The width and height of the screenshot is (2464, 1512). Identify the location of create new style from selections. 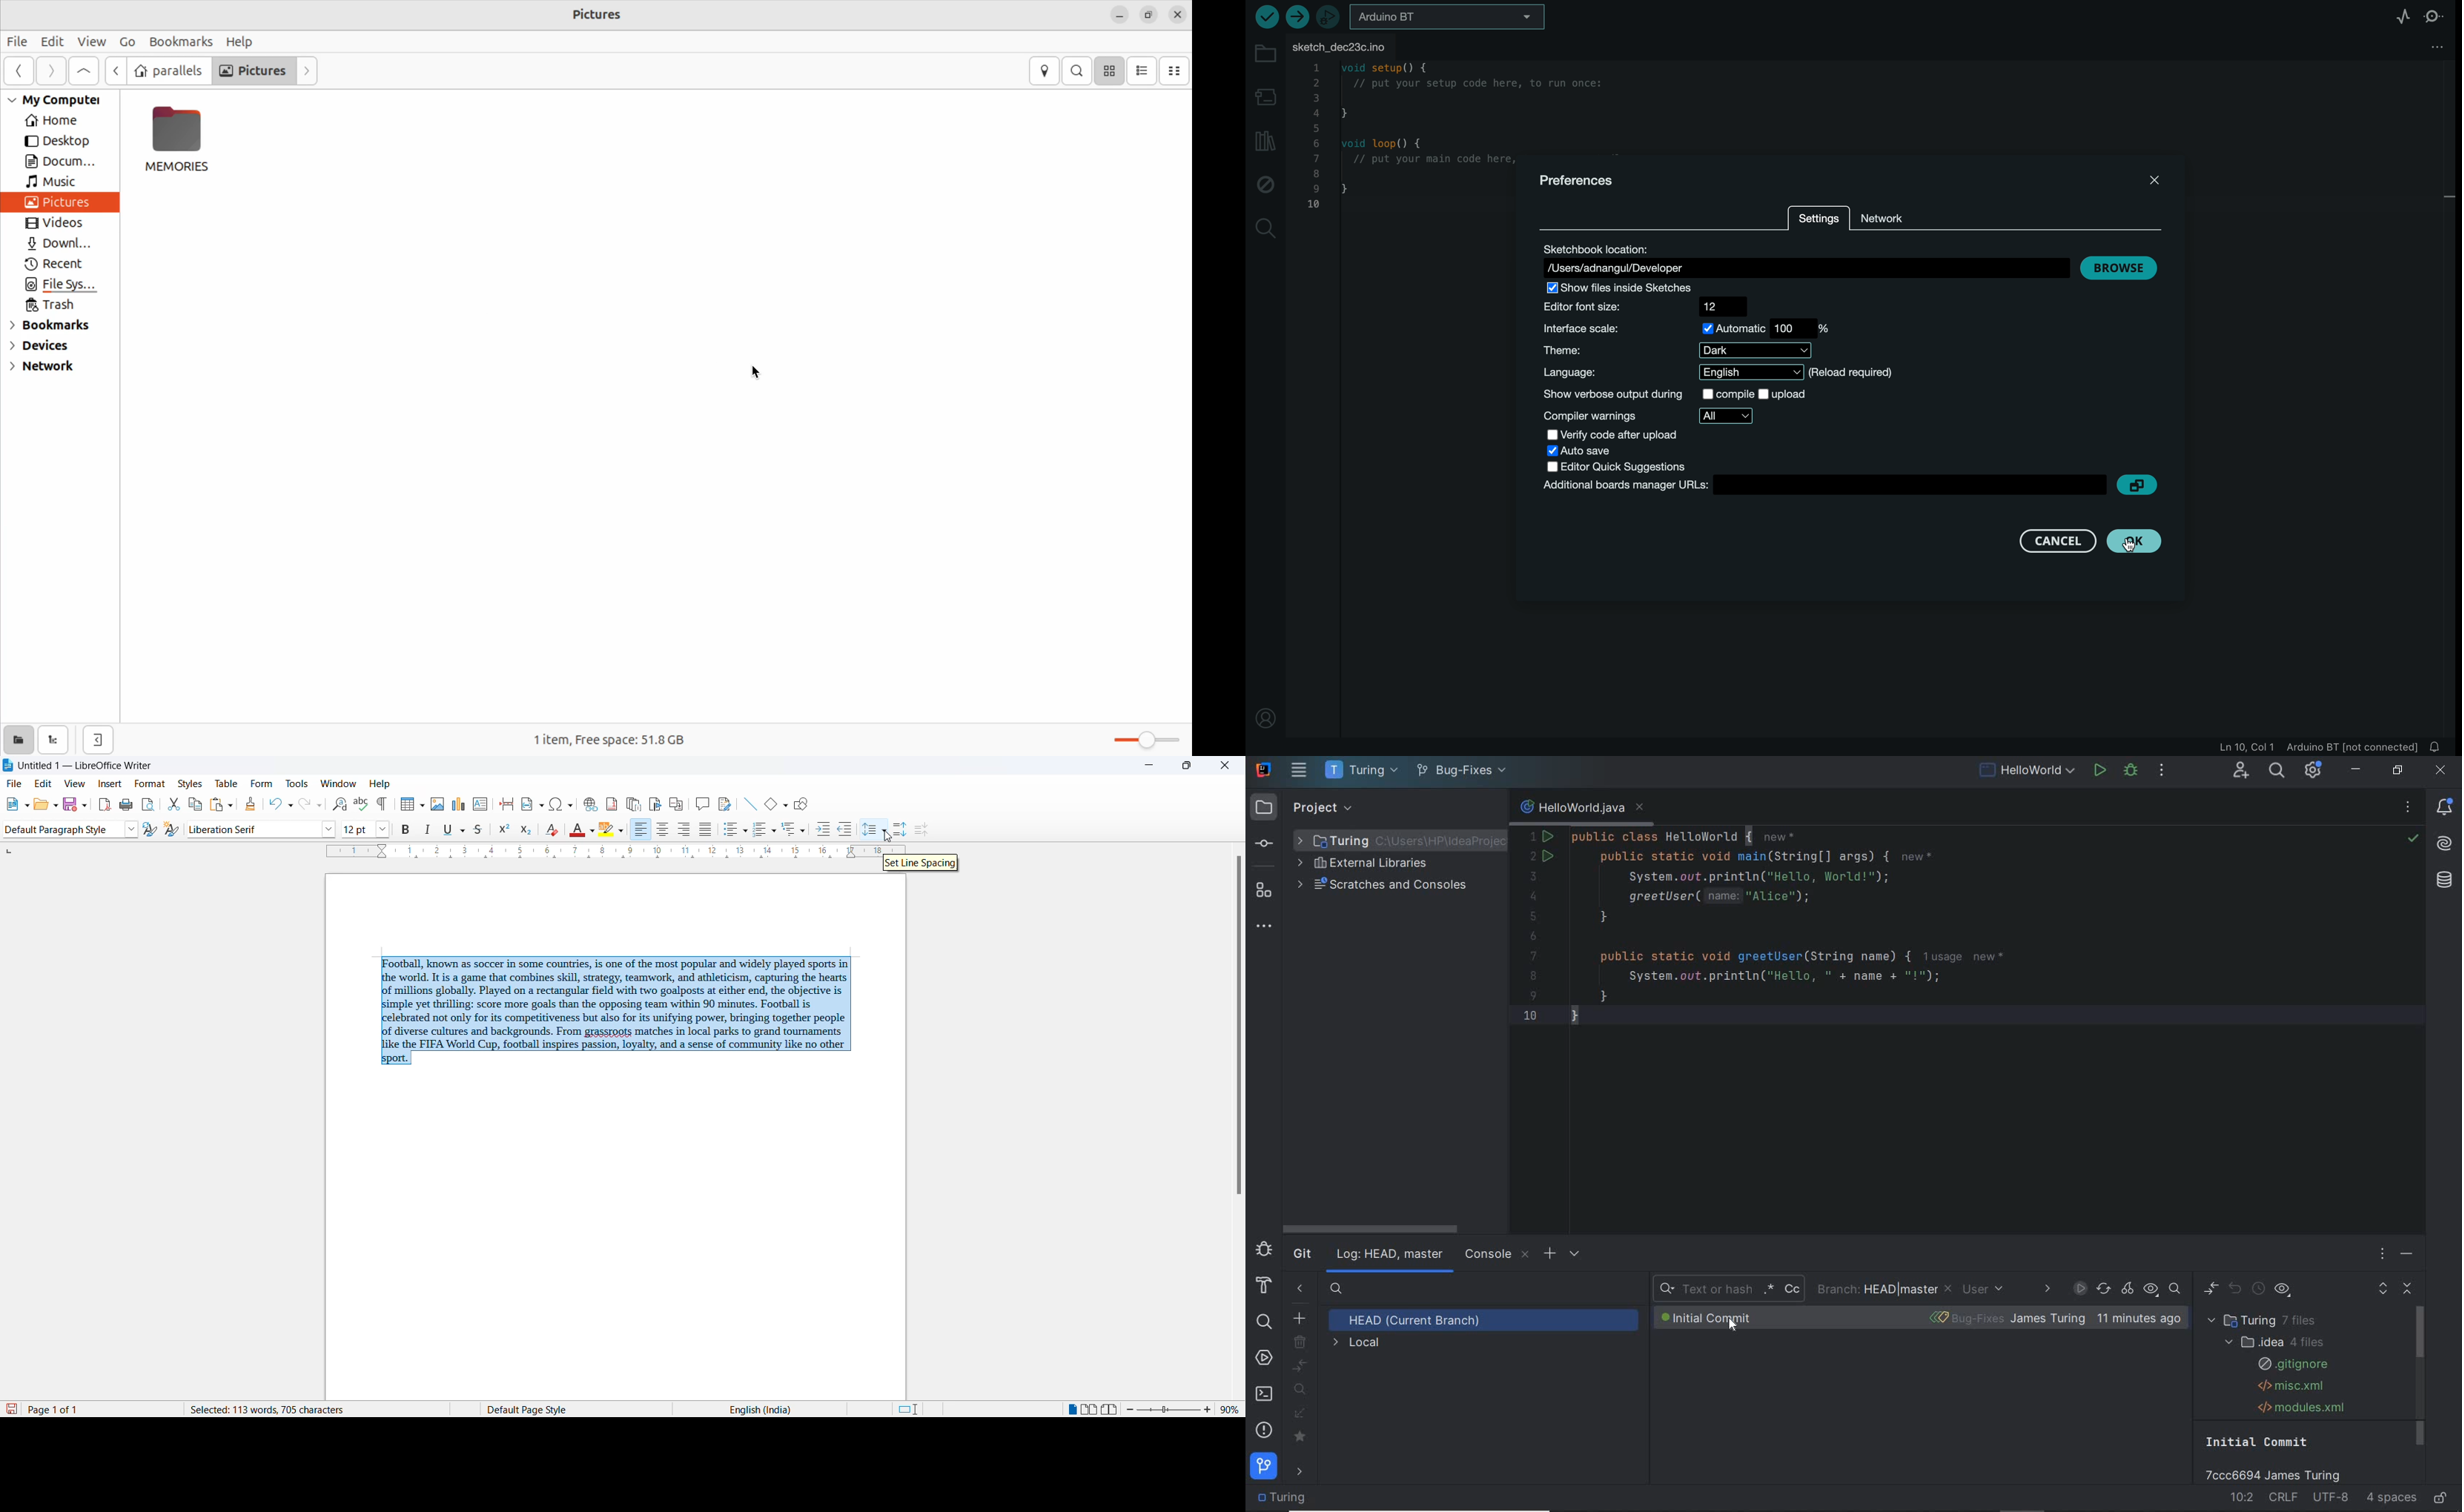
(172, 829).